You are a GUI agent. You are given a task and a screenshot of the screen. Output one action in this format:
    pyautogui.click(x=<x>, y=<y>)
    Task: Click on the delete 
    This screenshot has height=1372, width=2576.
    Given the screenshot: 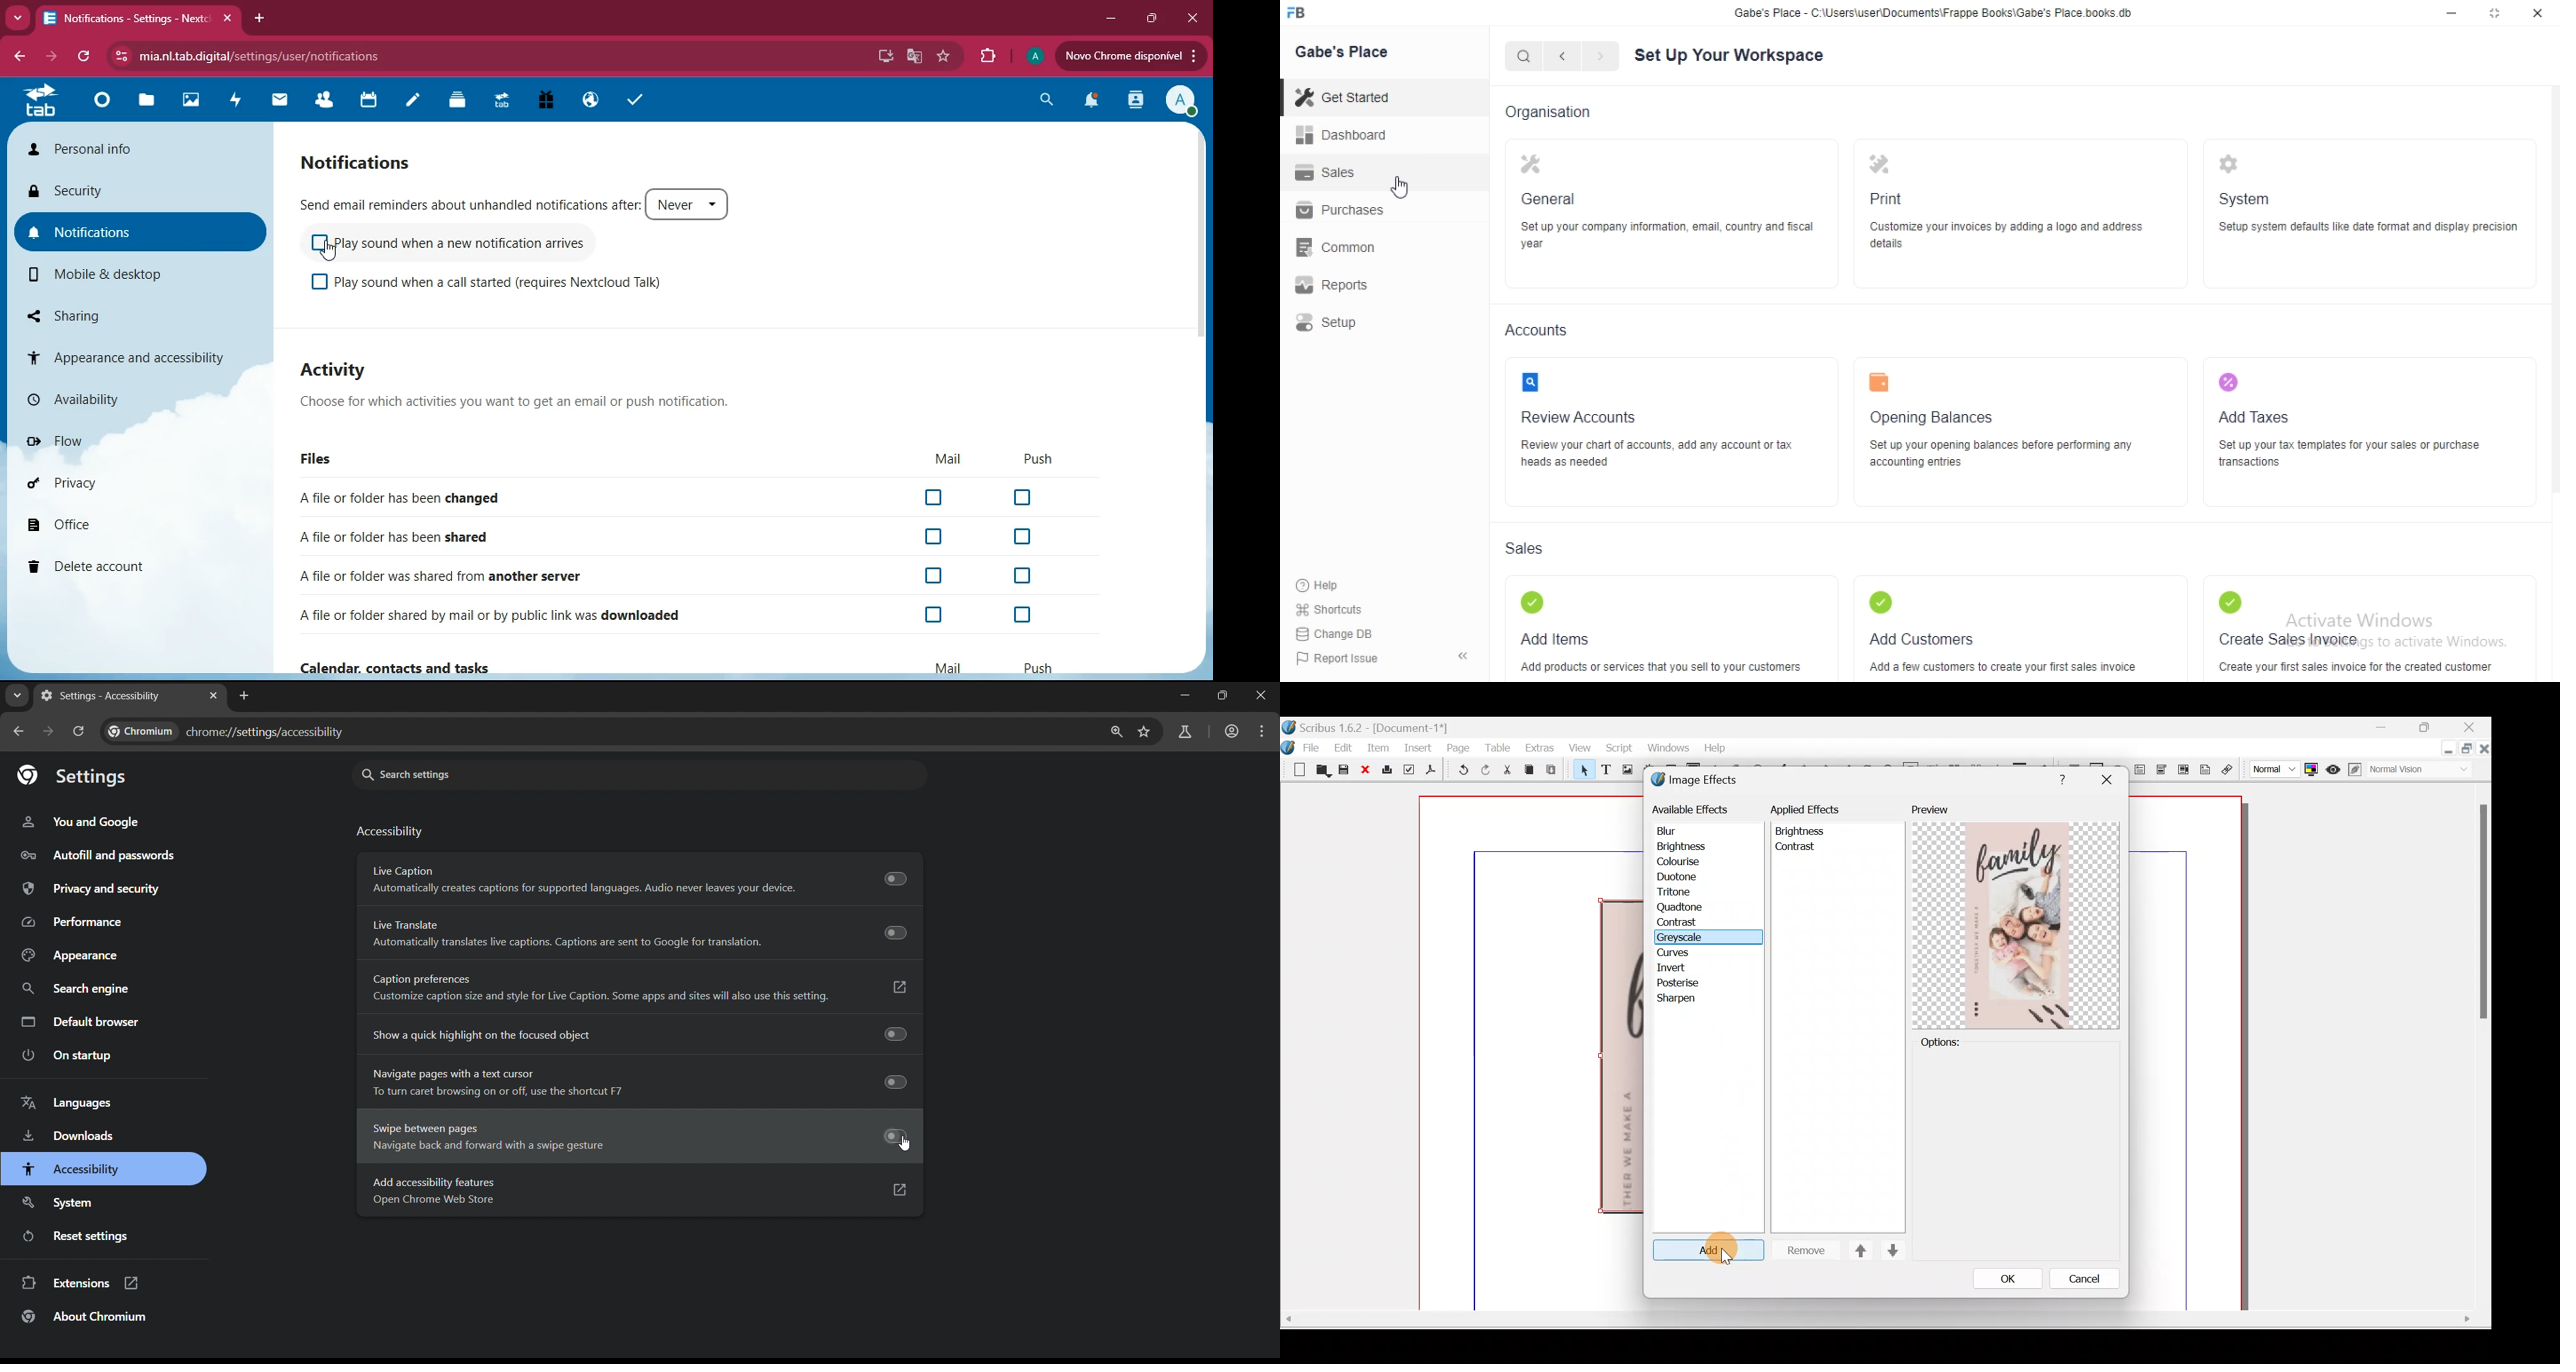 What is the action you would take?
    pyautogui.click(x=114, y=567)
    